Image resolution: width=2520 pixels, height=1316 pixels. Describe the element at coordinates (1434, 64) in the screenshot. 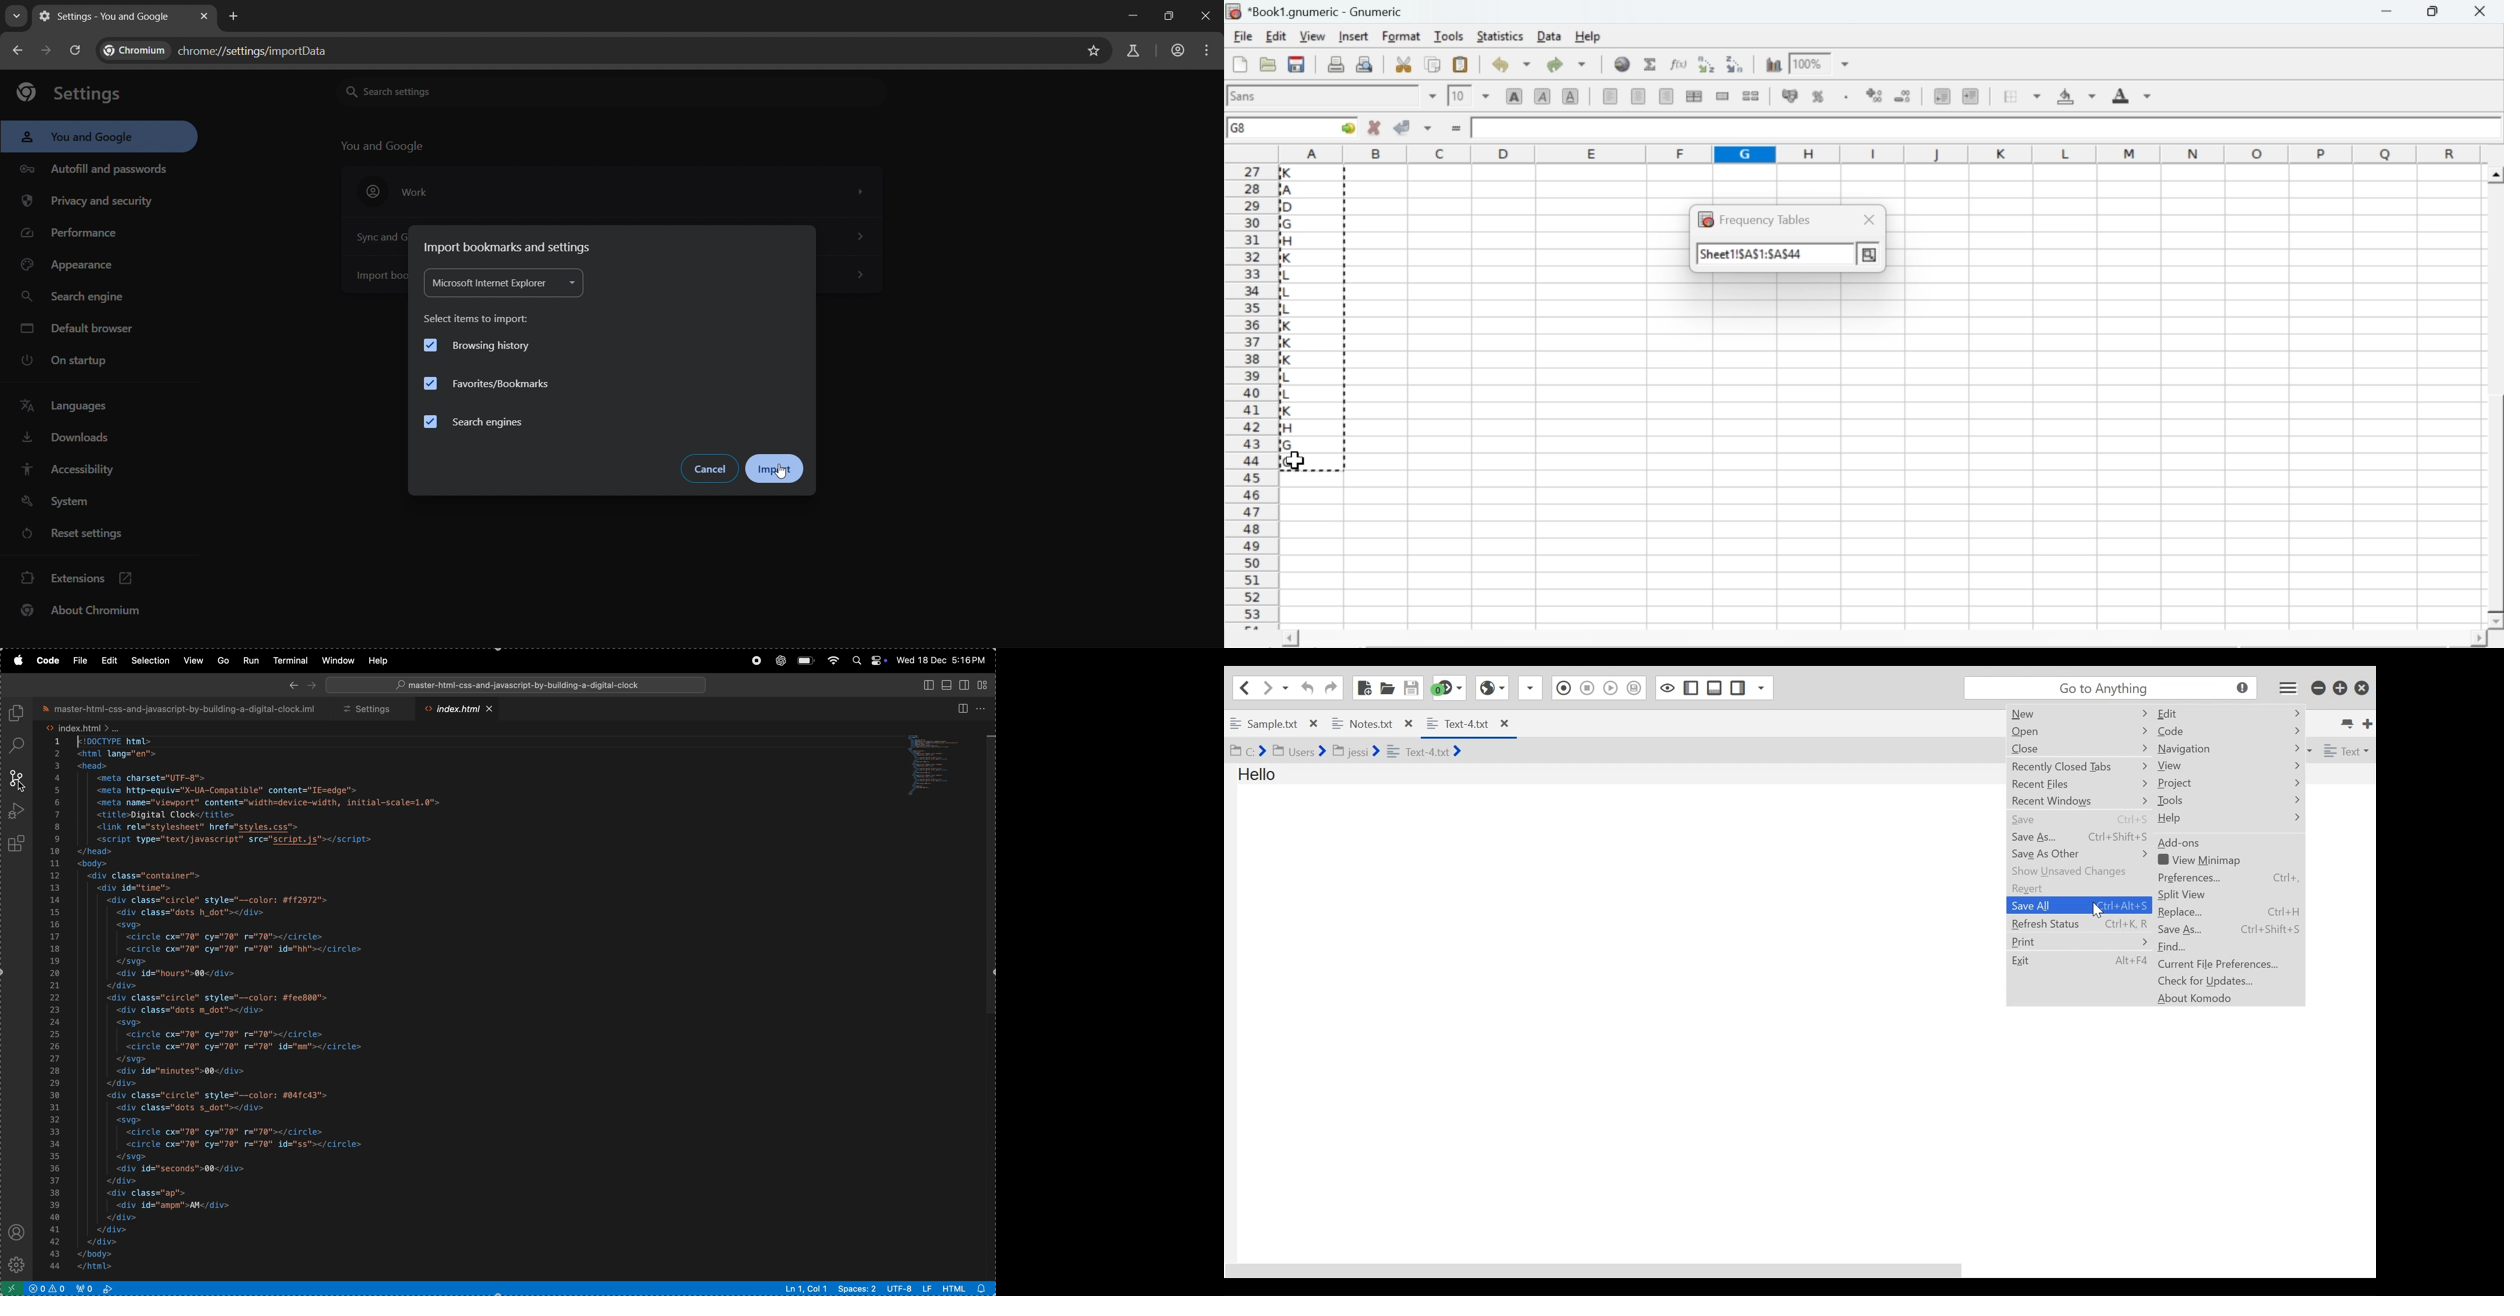

I see `copy` at that location.